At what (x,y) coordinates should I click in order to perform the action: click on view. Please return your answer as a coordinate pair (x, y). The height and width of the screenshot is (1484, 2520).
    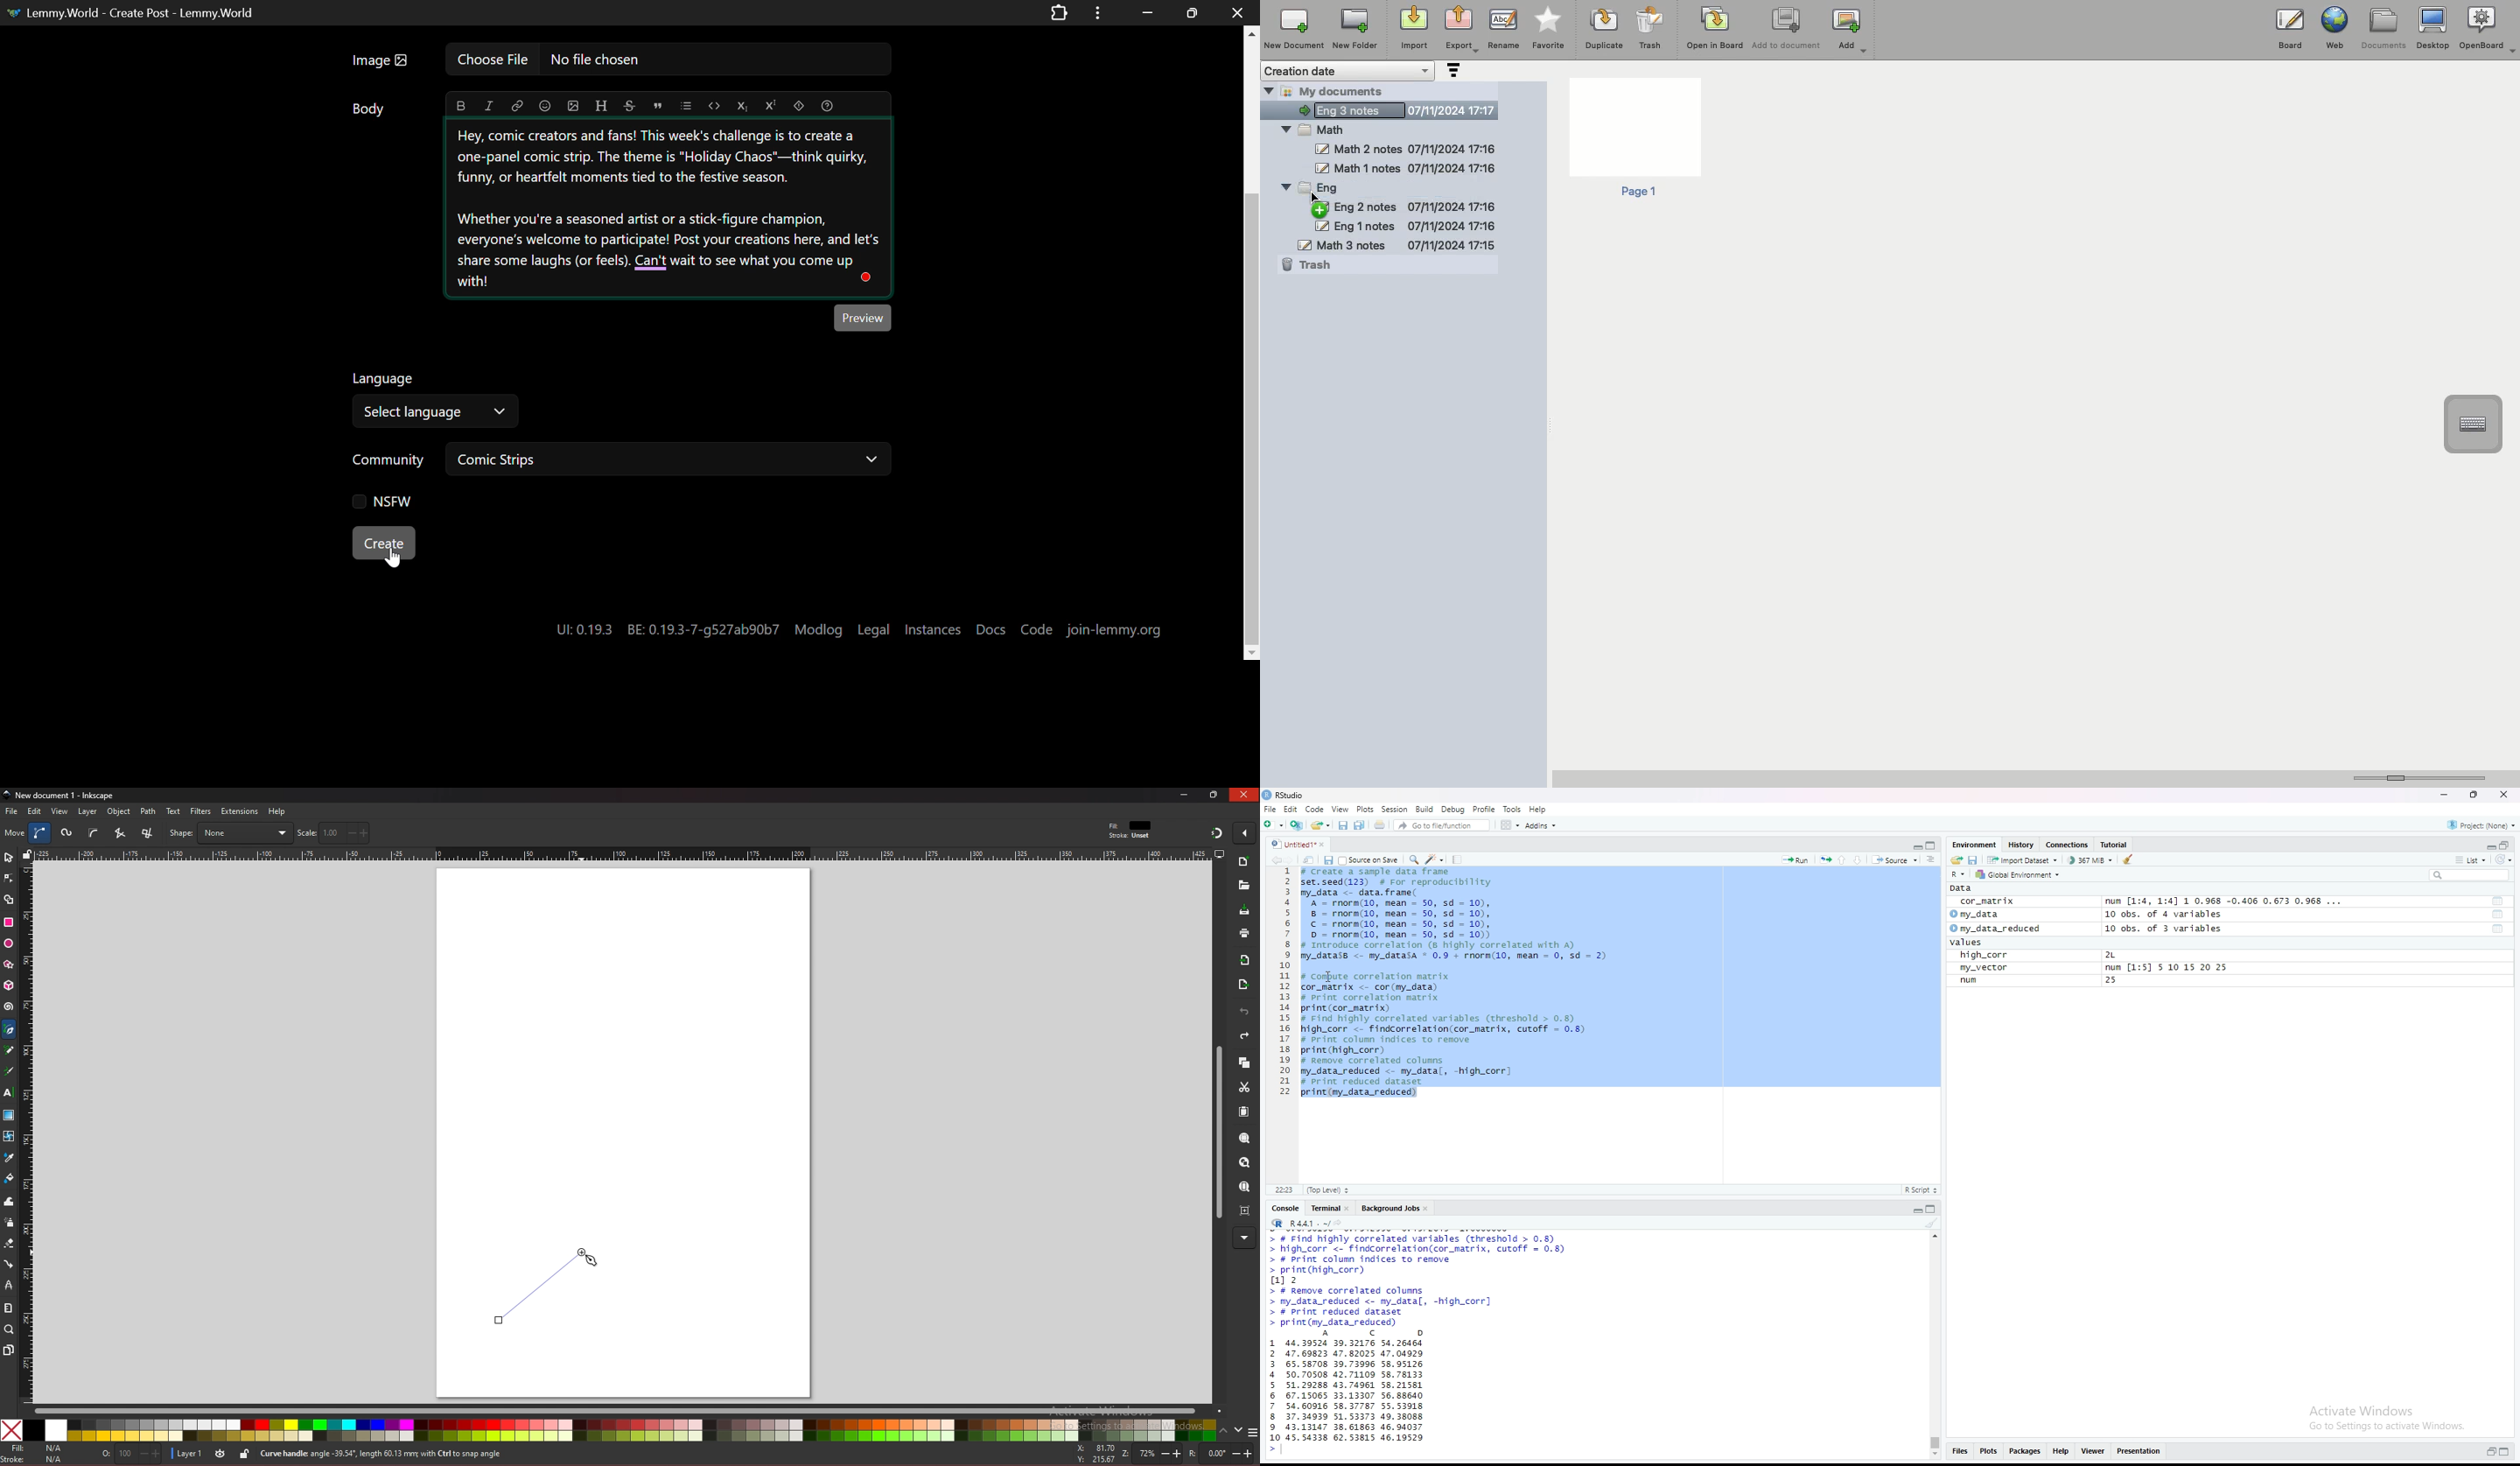
    Looking at the image, I should click on (60, 811).